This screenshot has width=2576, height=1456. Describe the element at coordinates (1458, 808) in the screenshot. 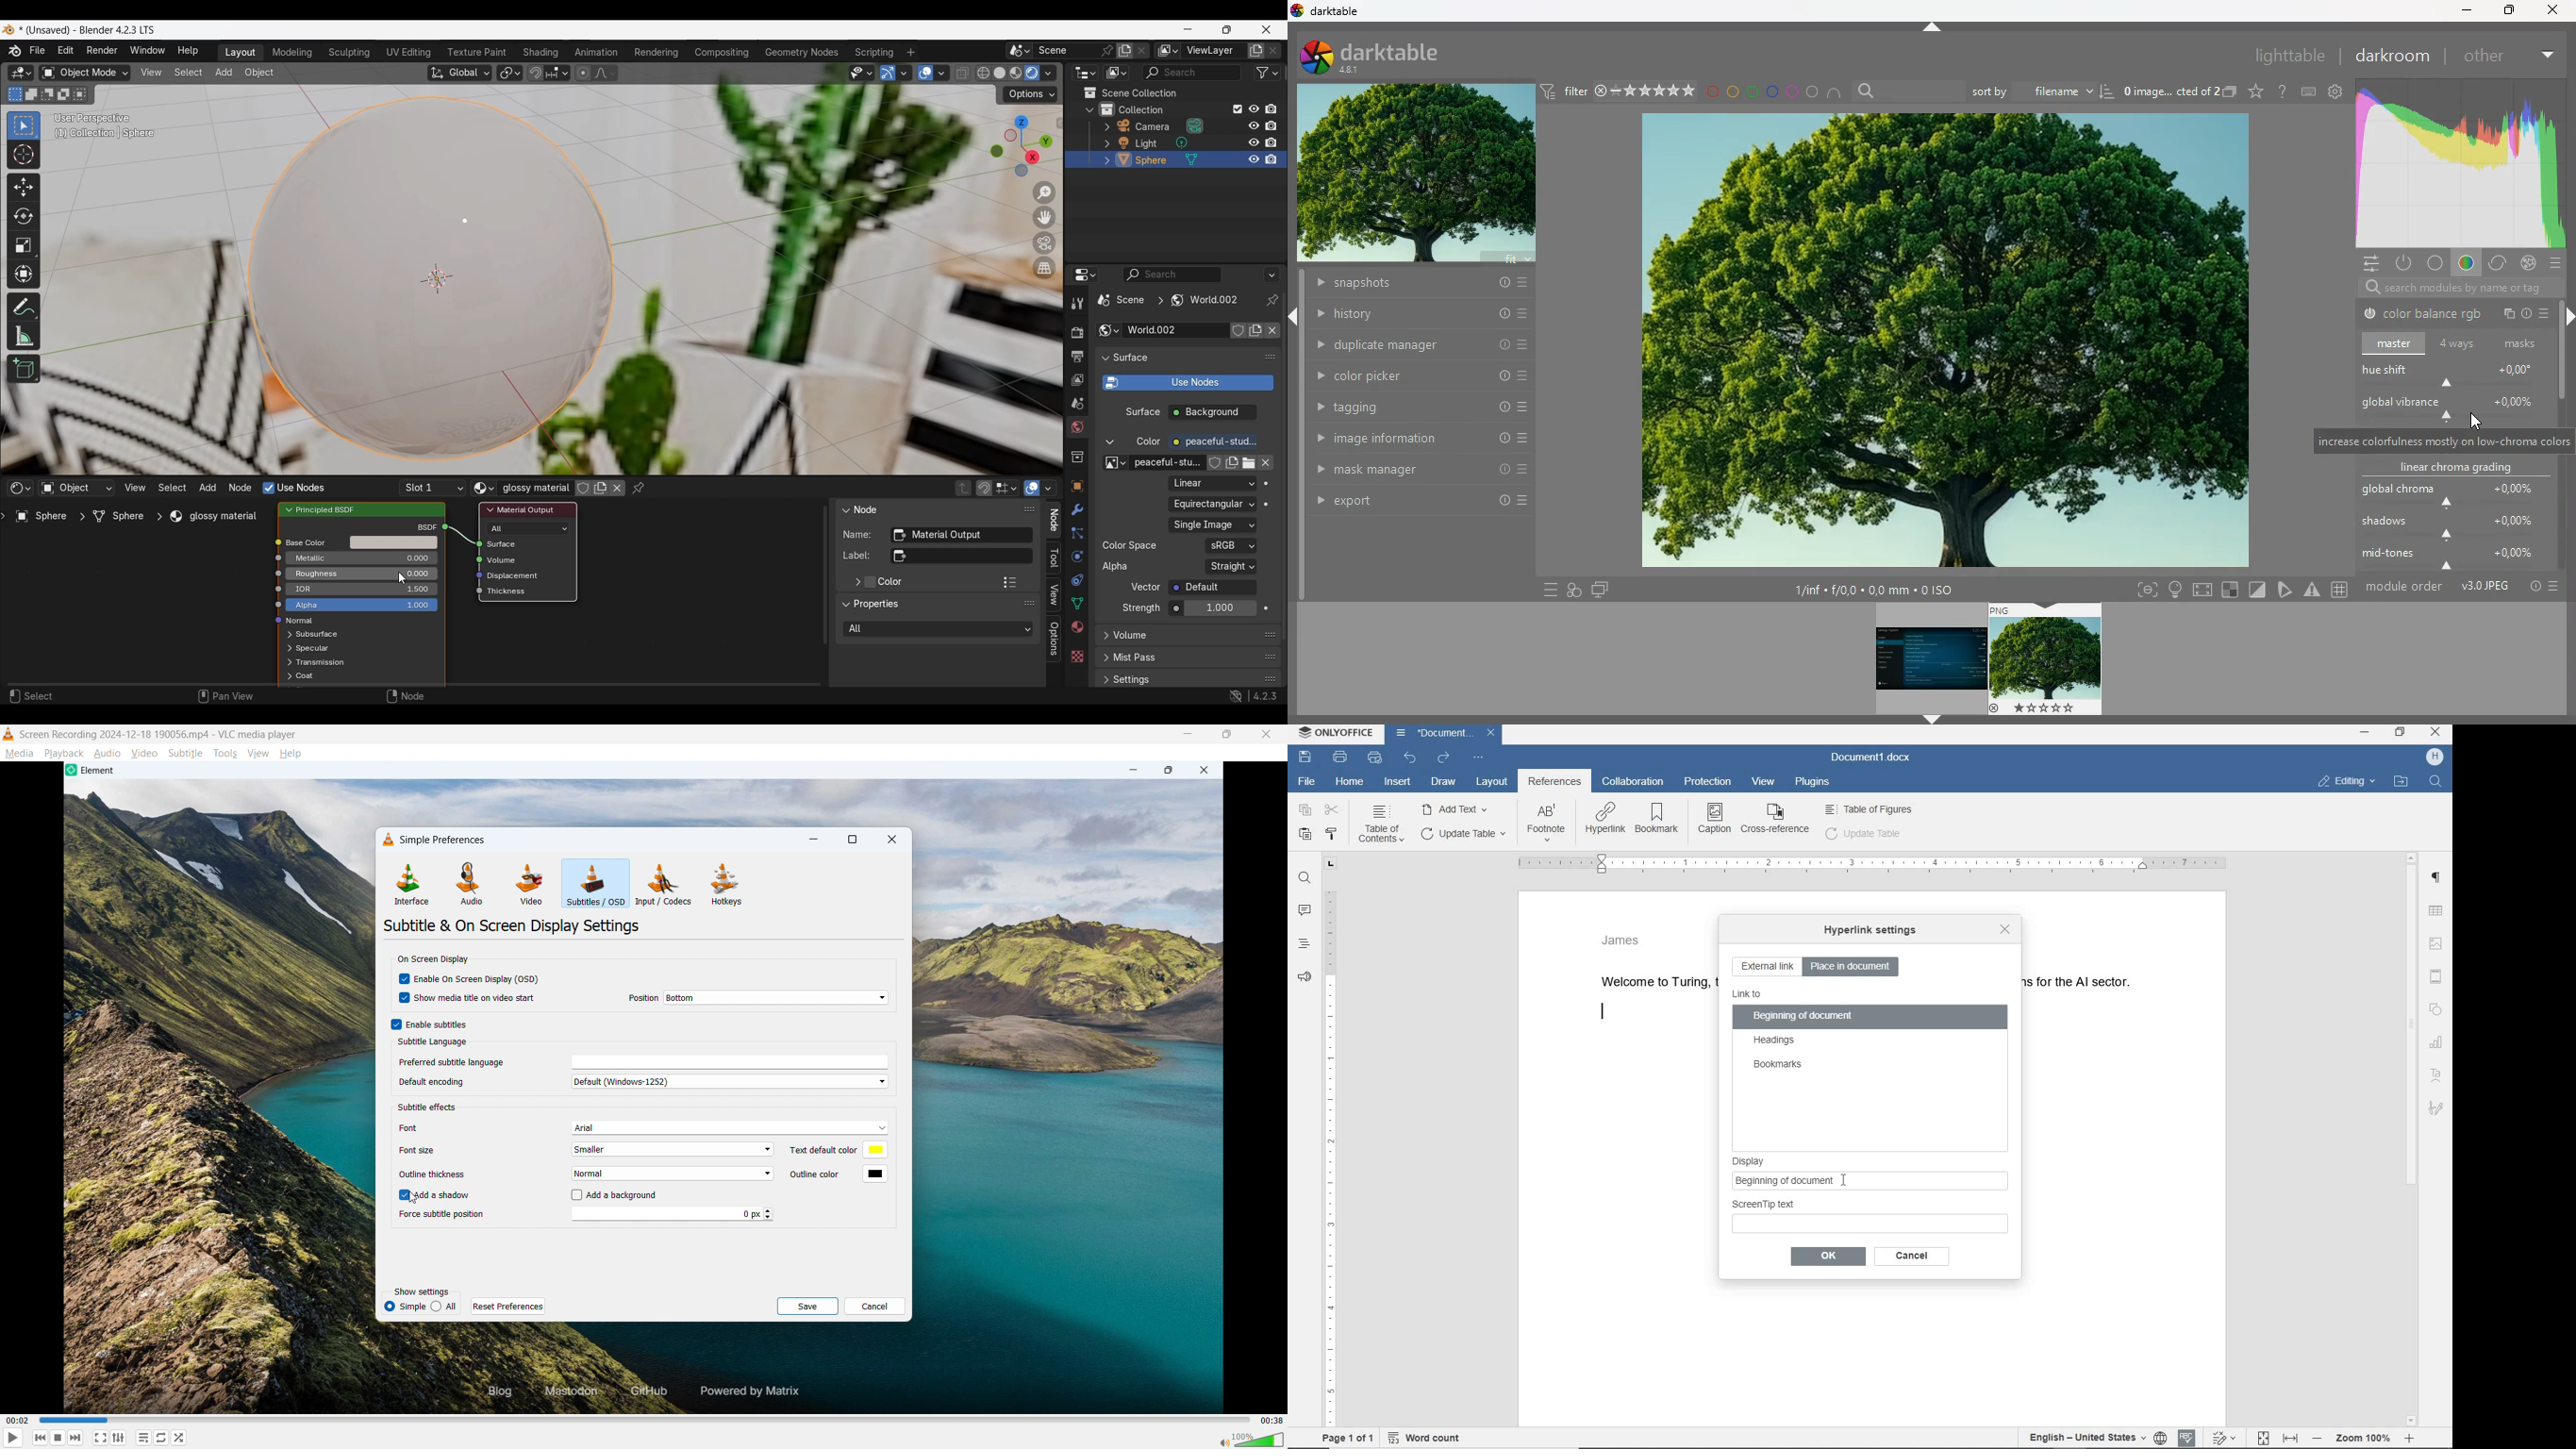

I see `ADD TEXT` at that location.